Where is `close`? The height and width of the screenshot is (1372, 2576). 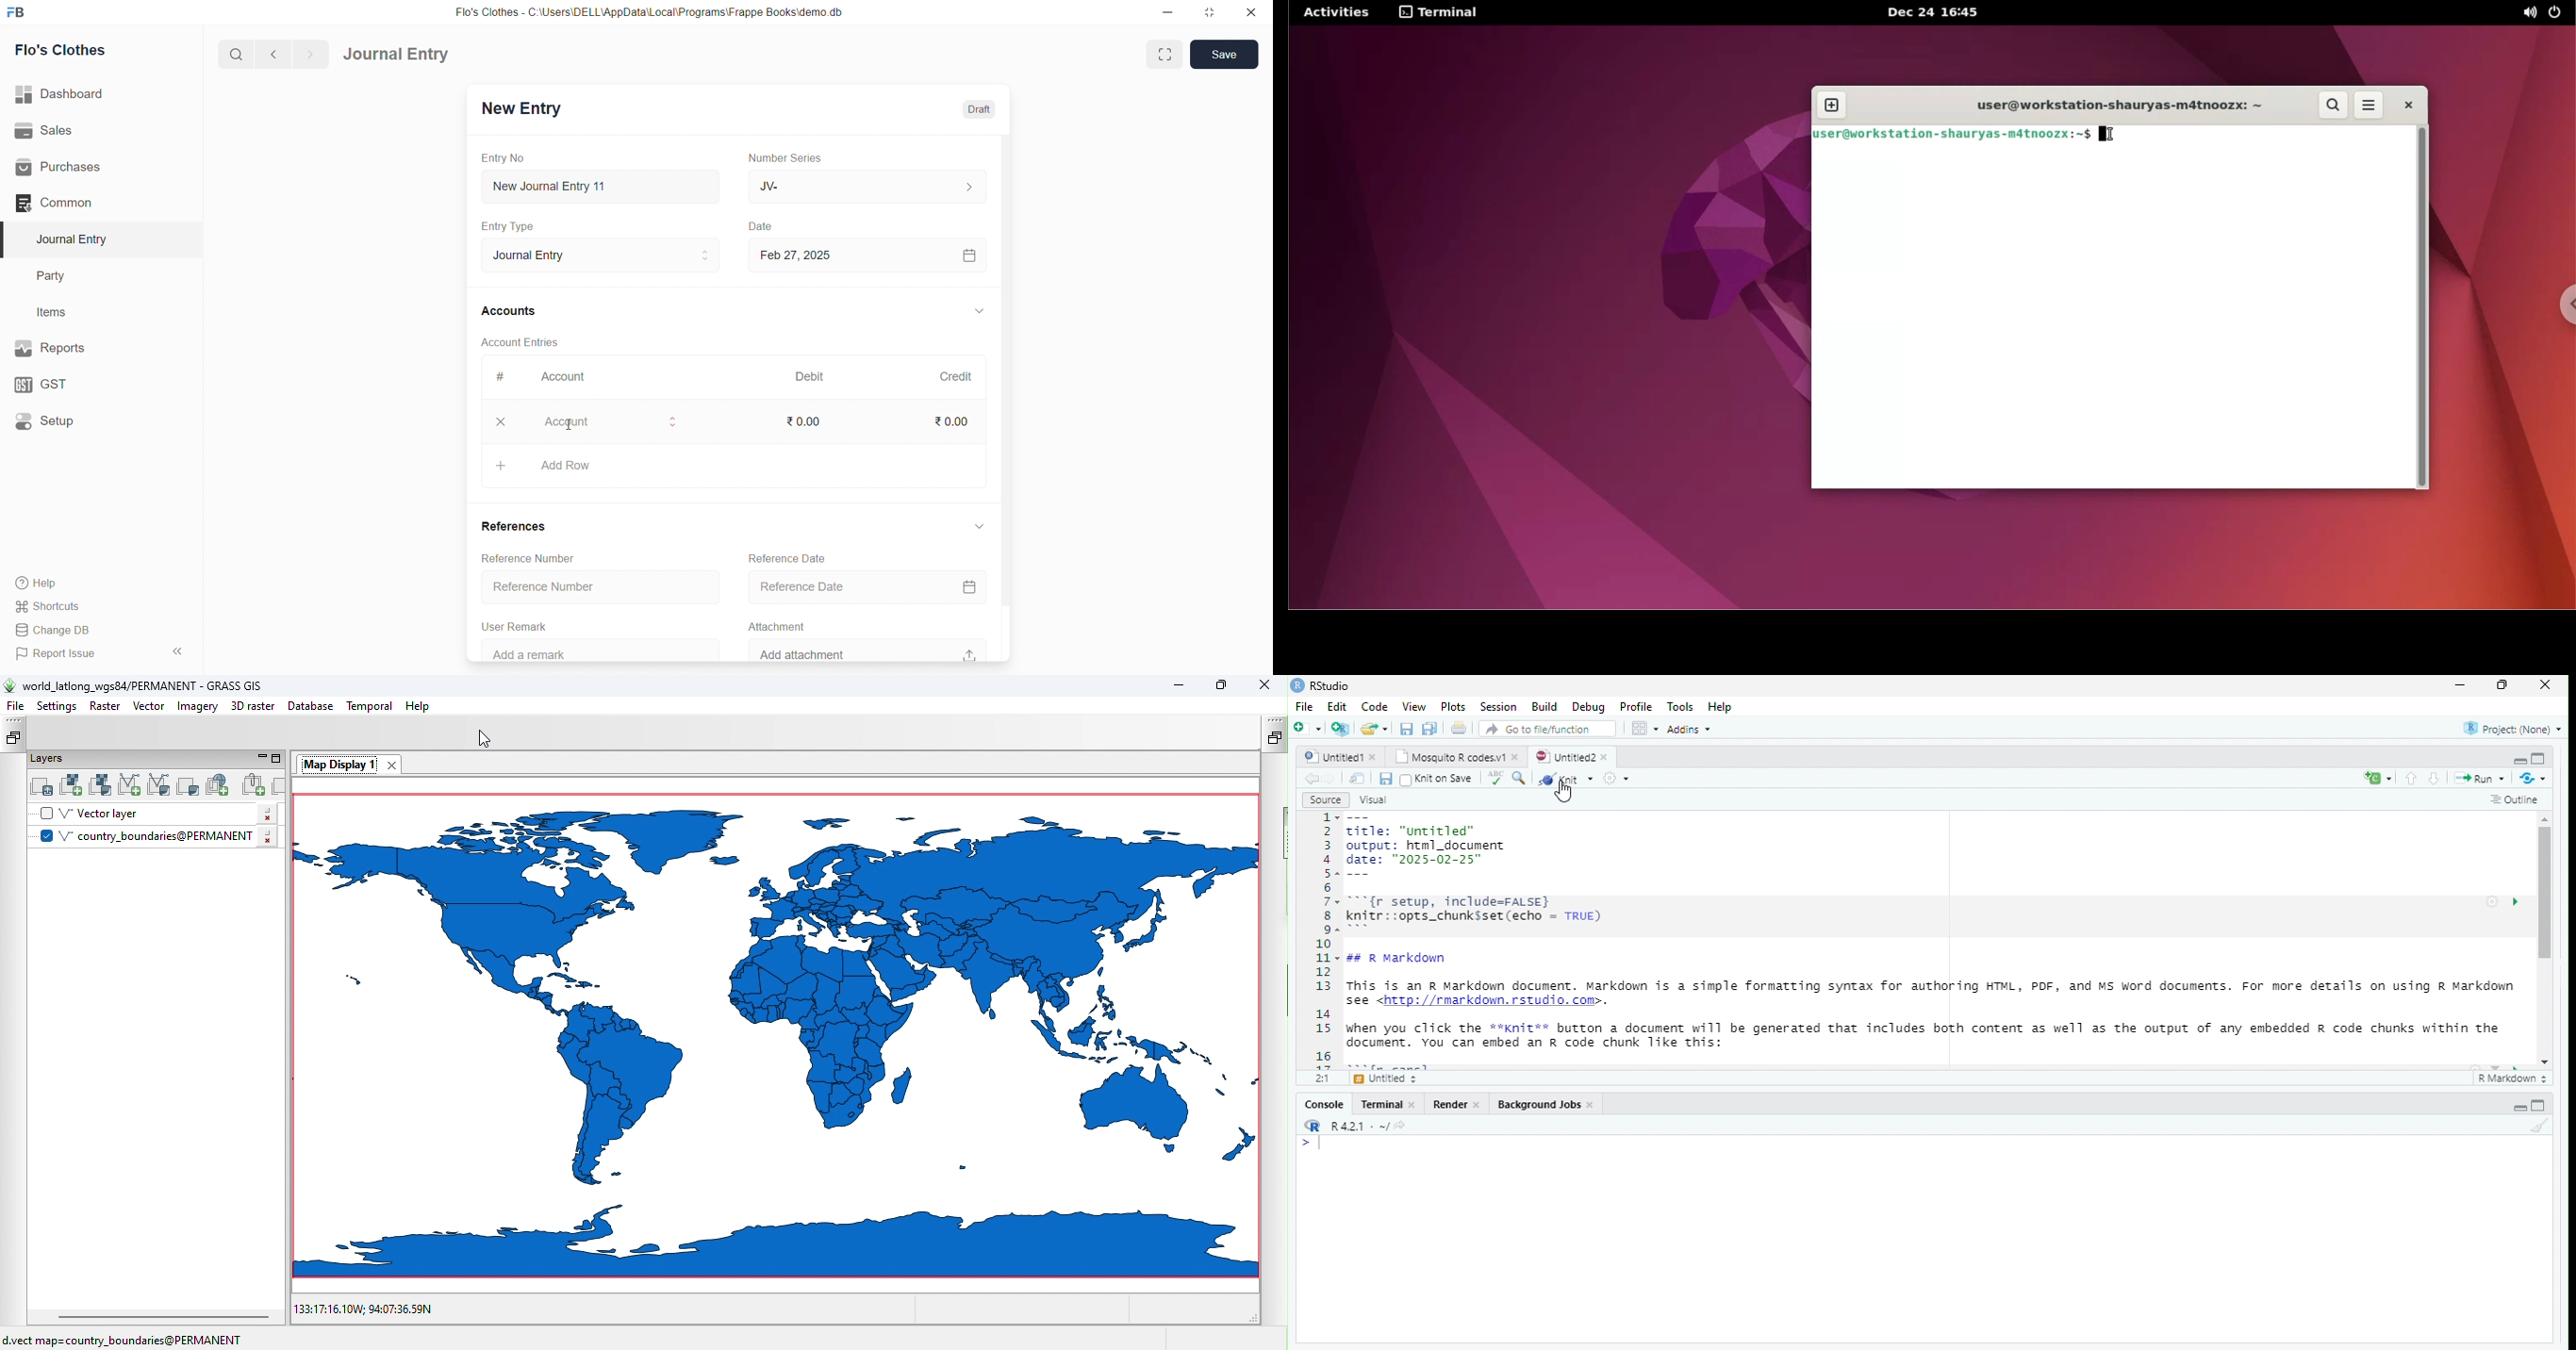 close is located at coordinates (500, 422).